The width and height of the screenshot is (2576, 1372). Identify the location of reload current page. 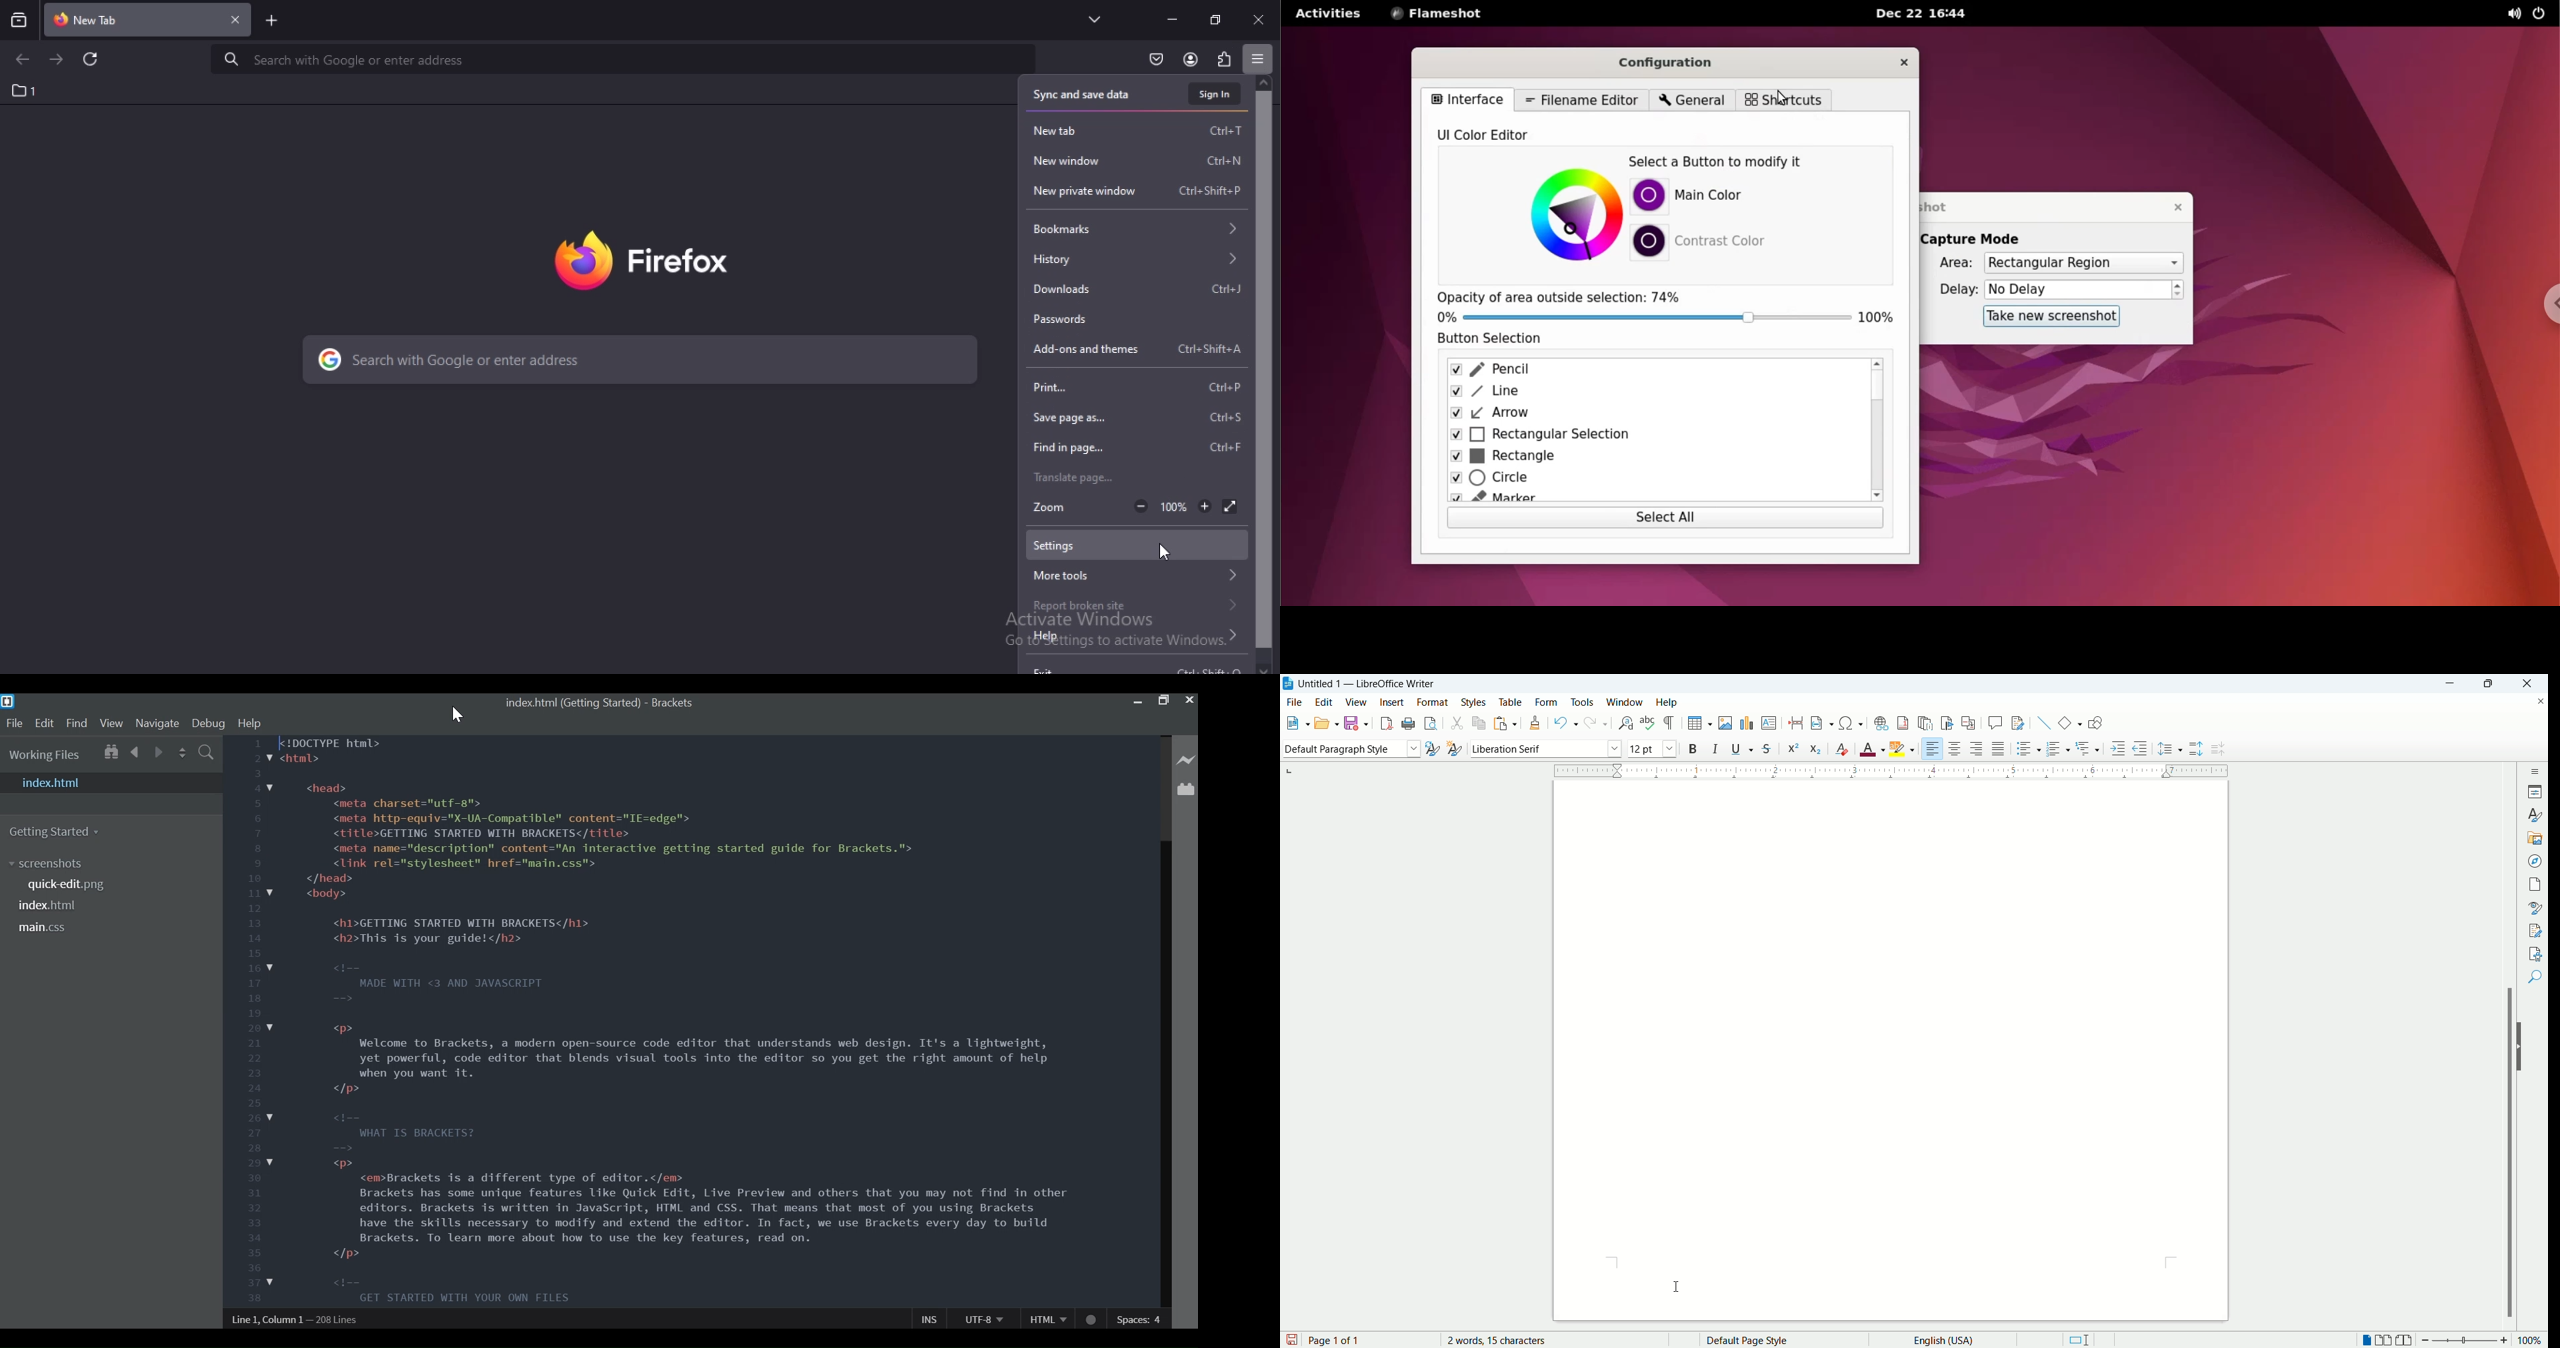
(89, 59).